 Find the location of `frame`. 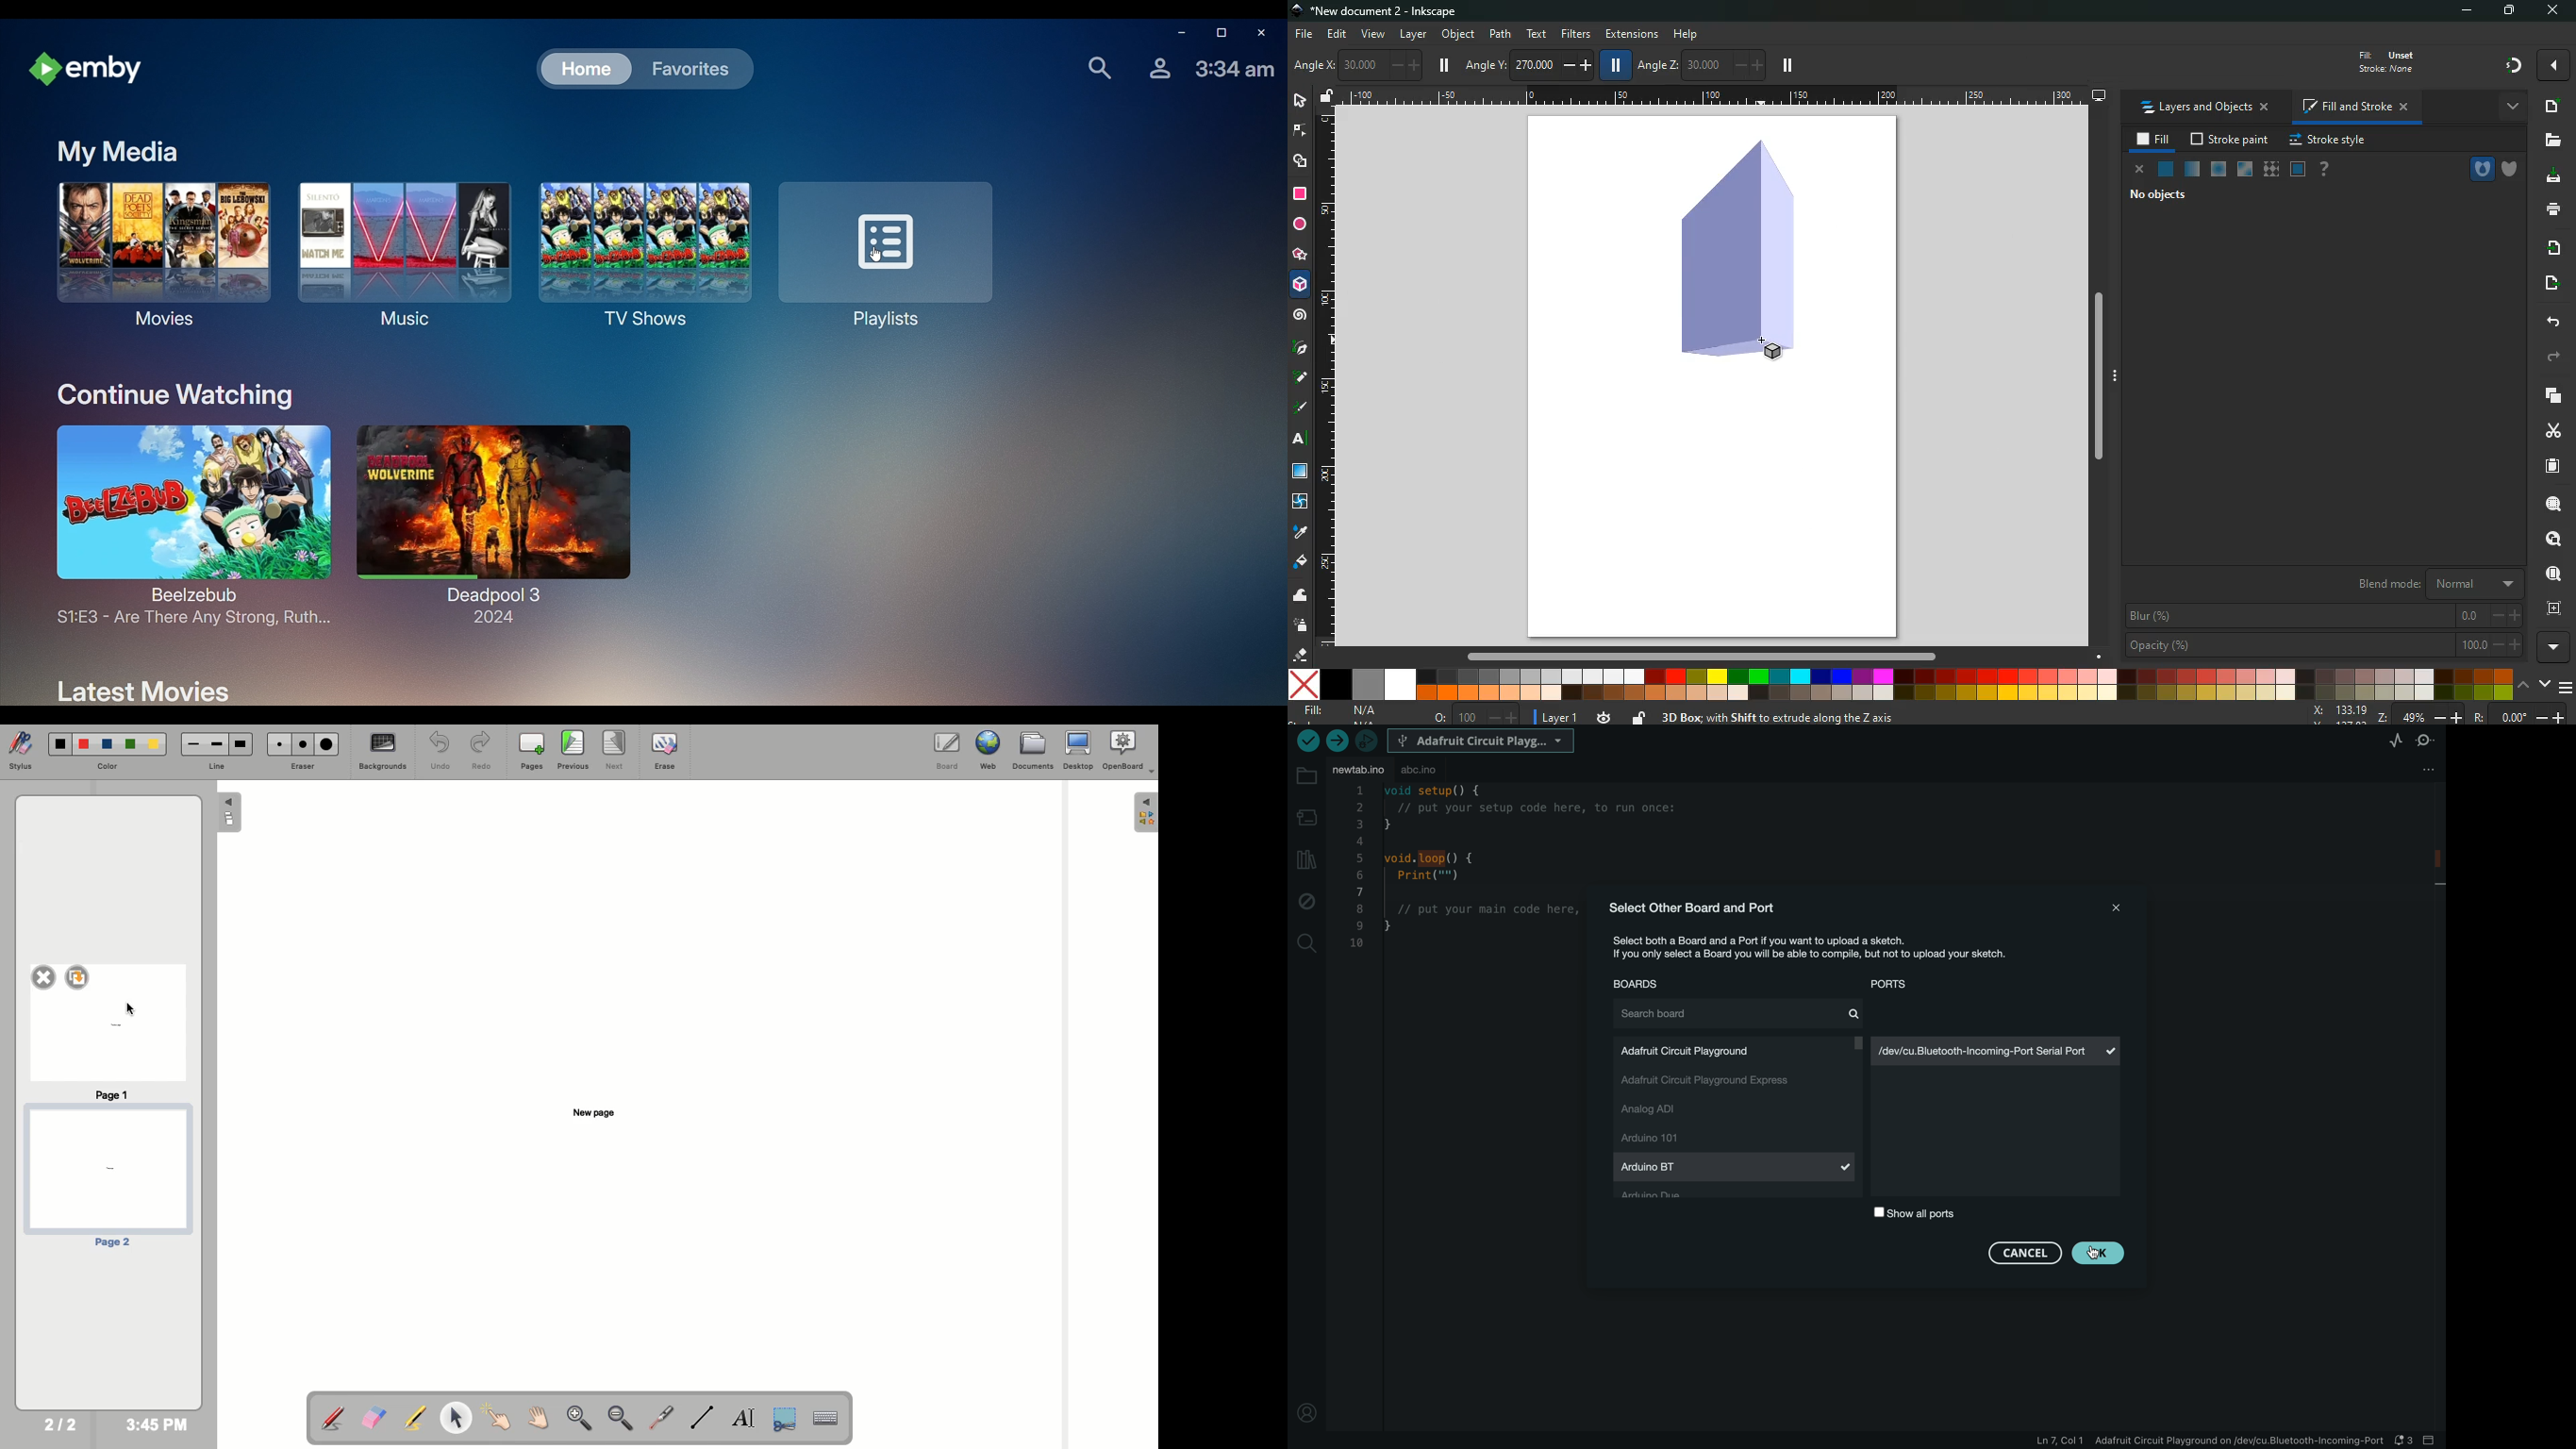

frame is located at coordinates (2551, 608).